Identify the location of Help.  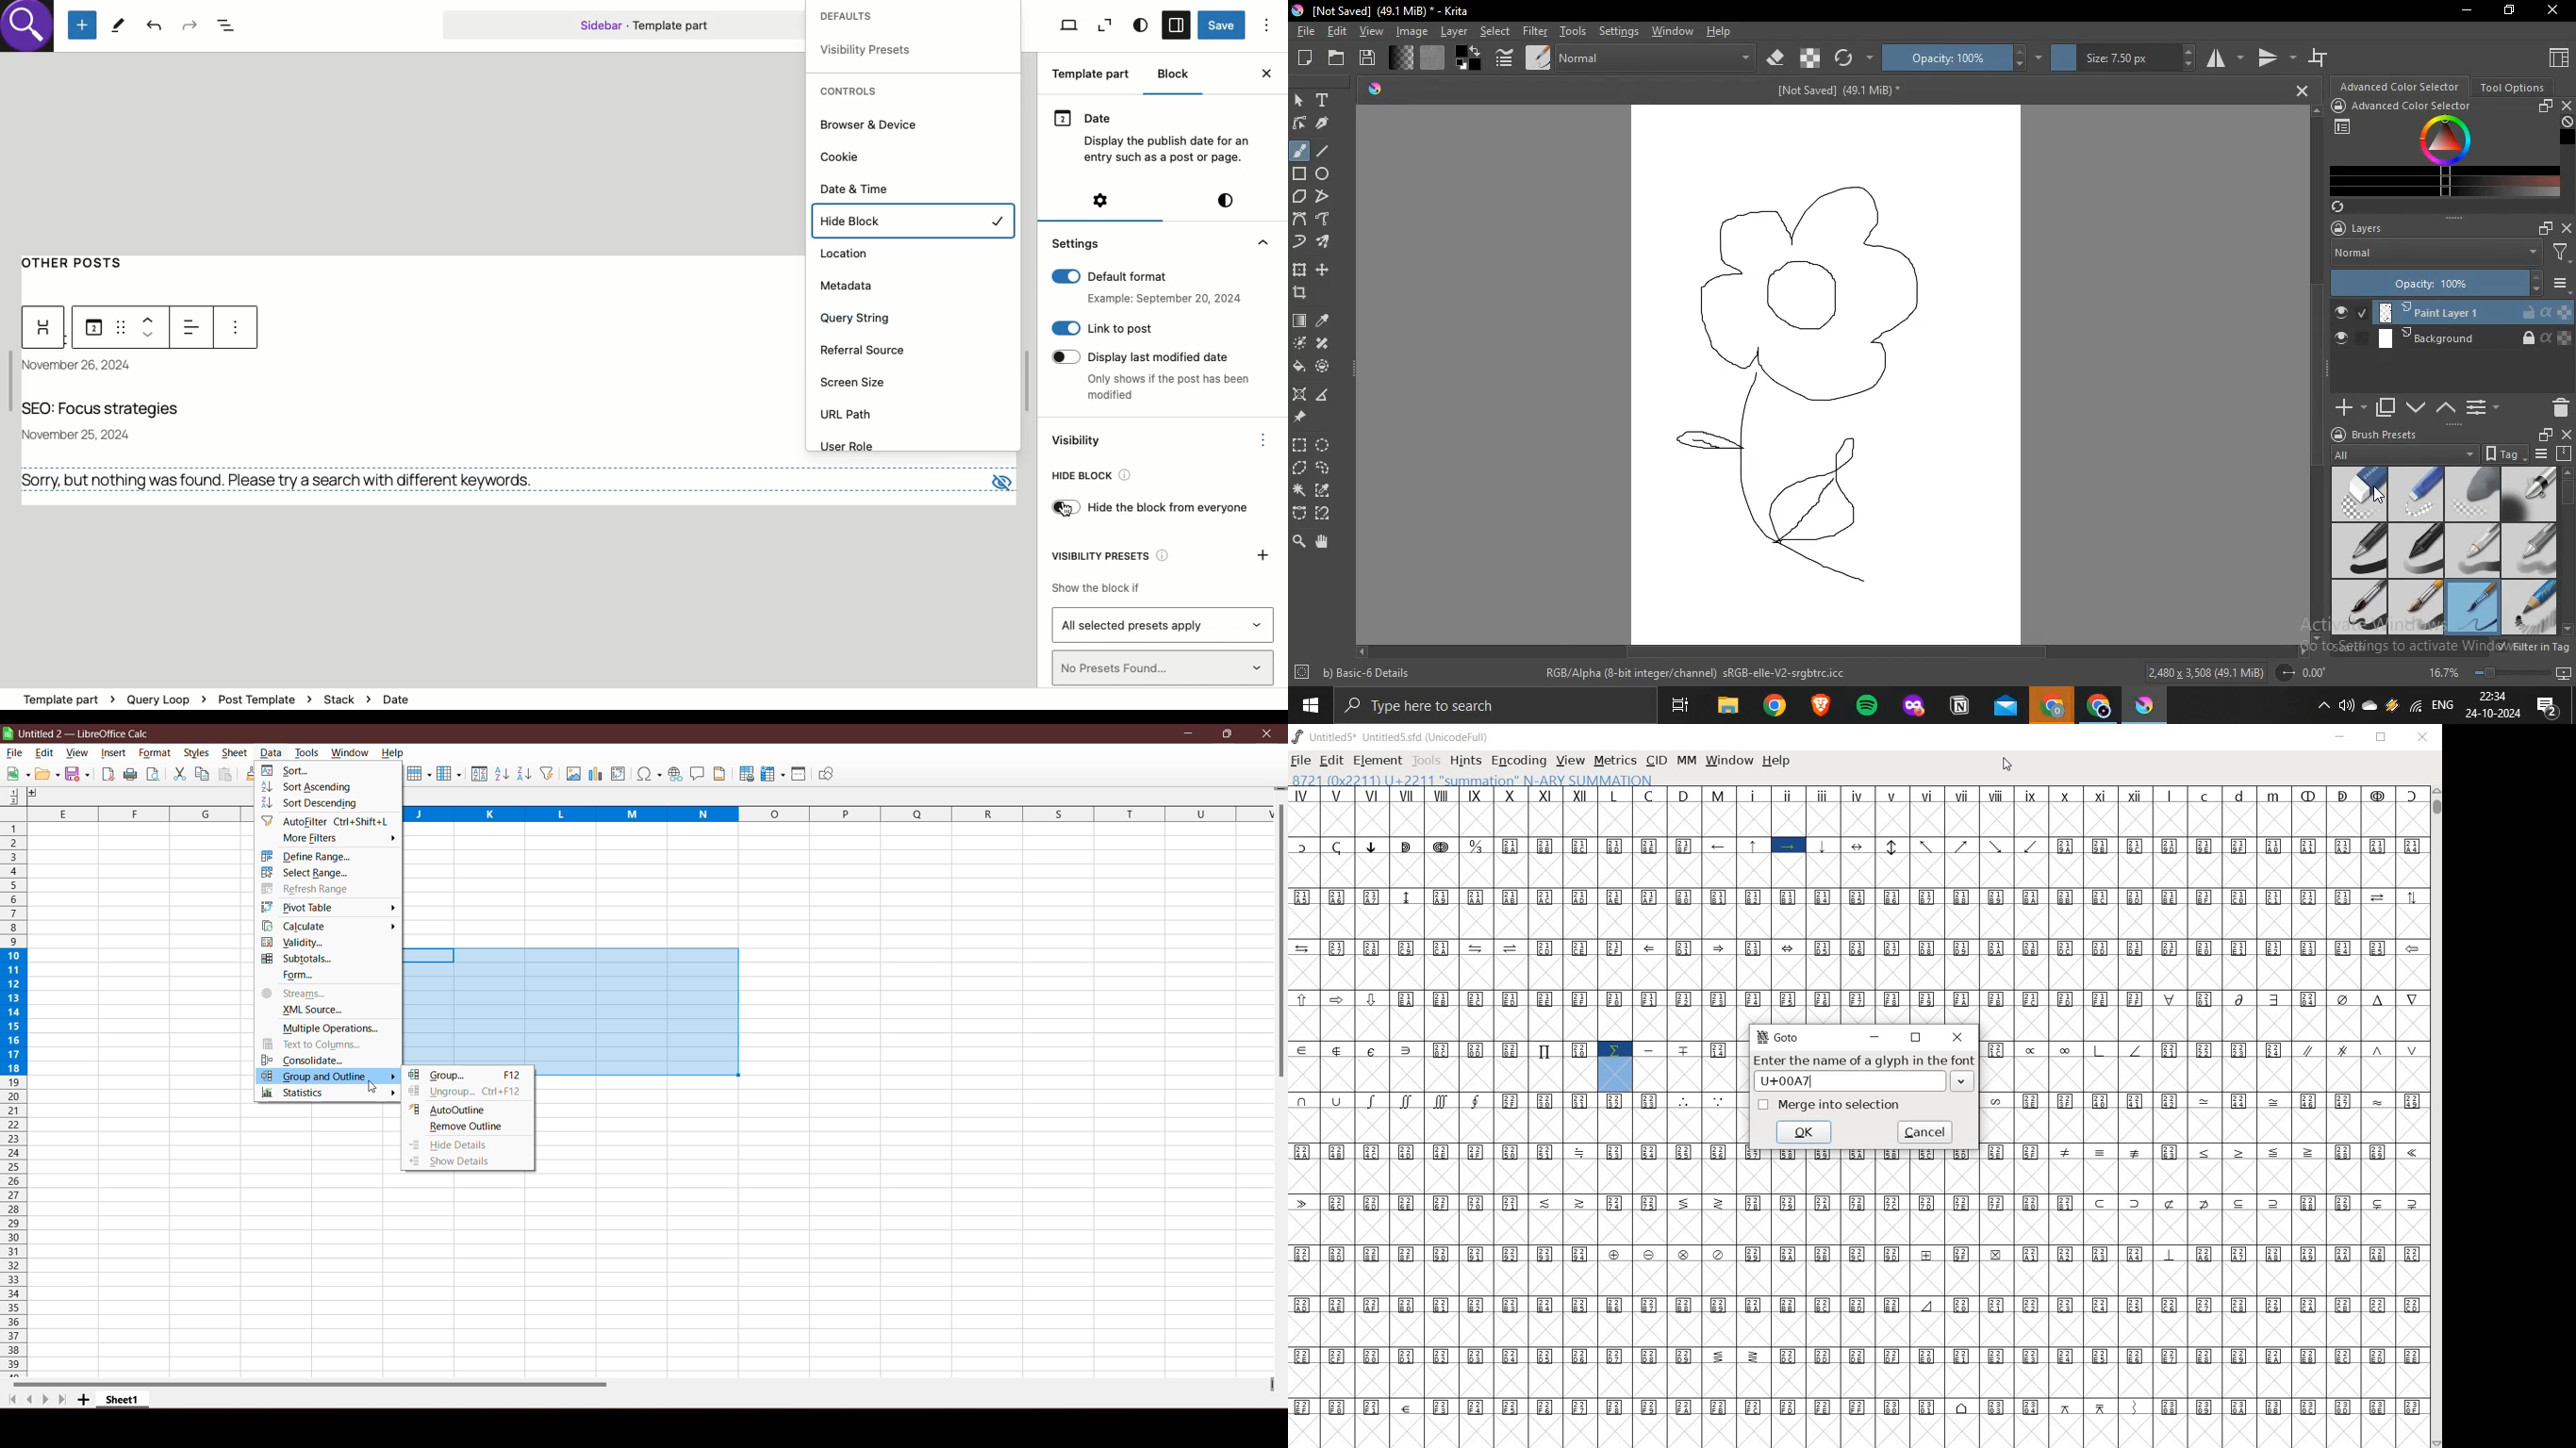
(393, 754).